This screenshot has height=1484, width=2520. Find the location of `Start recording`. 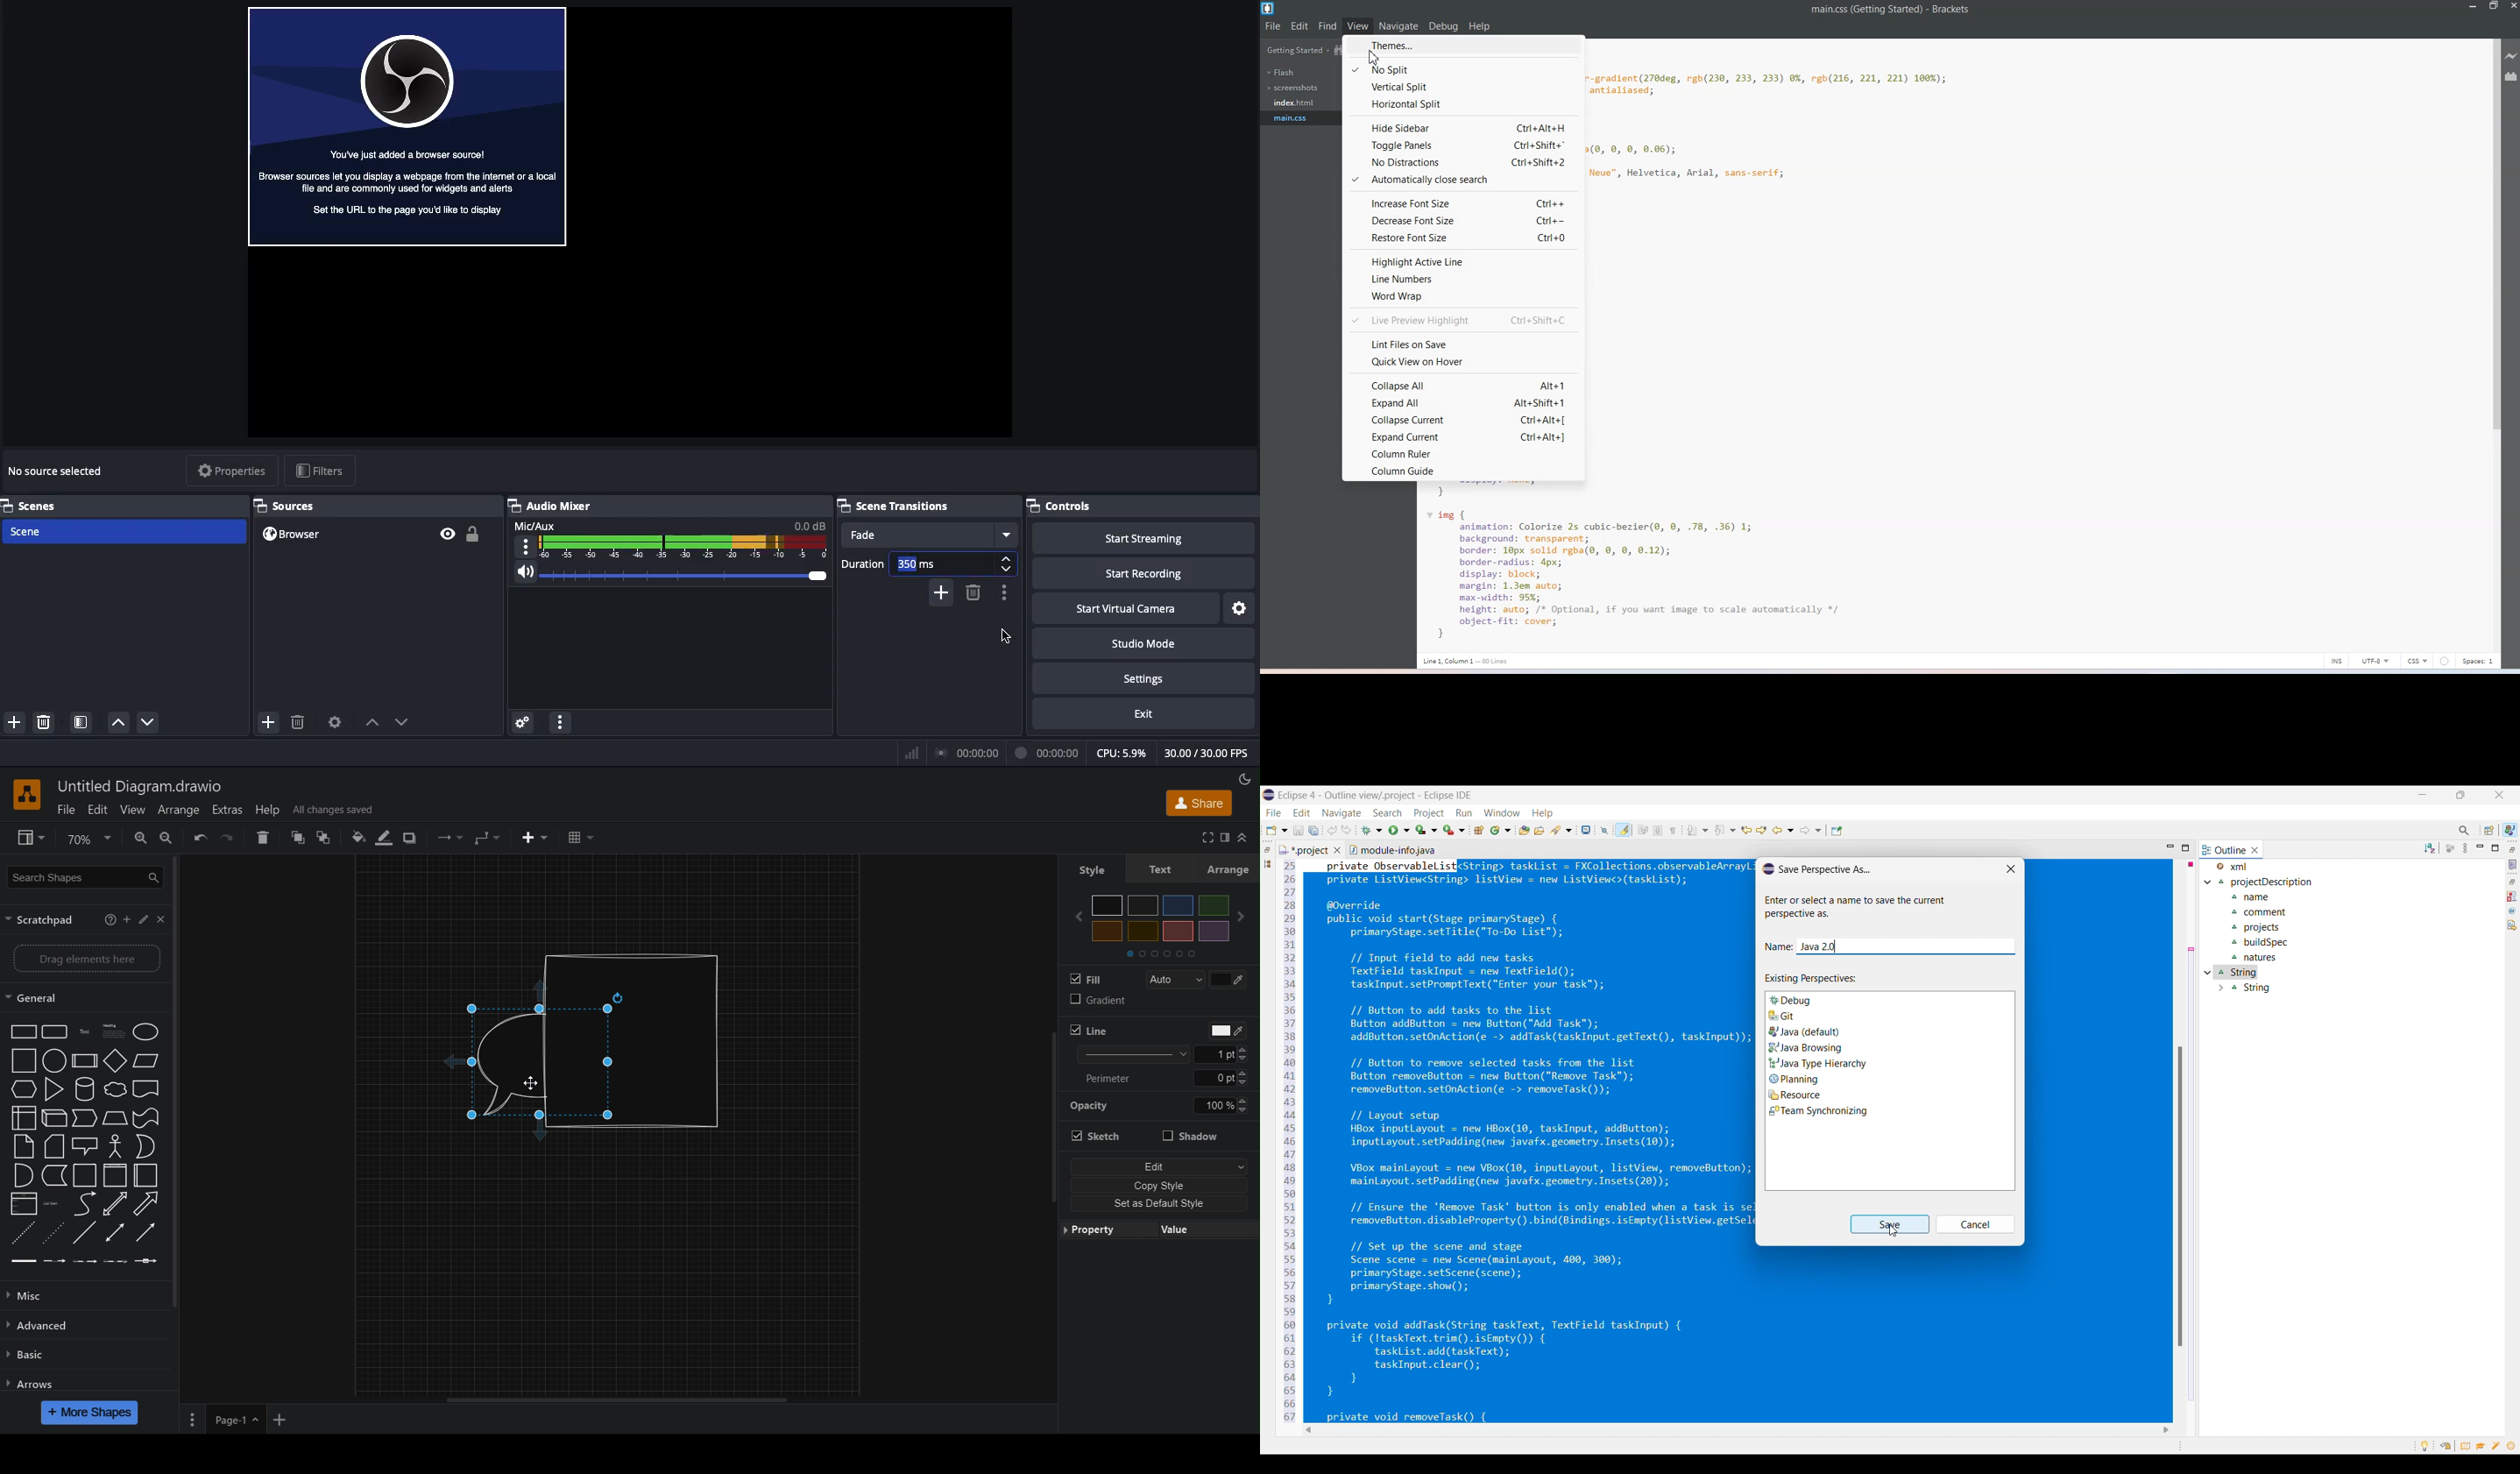

Start recording is located at coordinates (1133, 575).